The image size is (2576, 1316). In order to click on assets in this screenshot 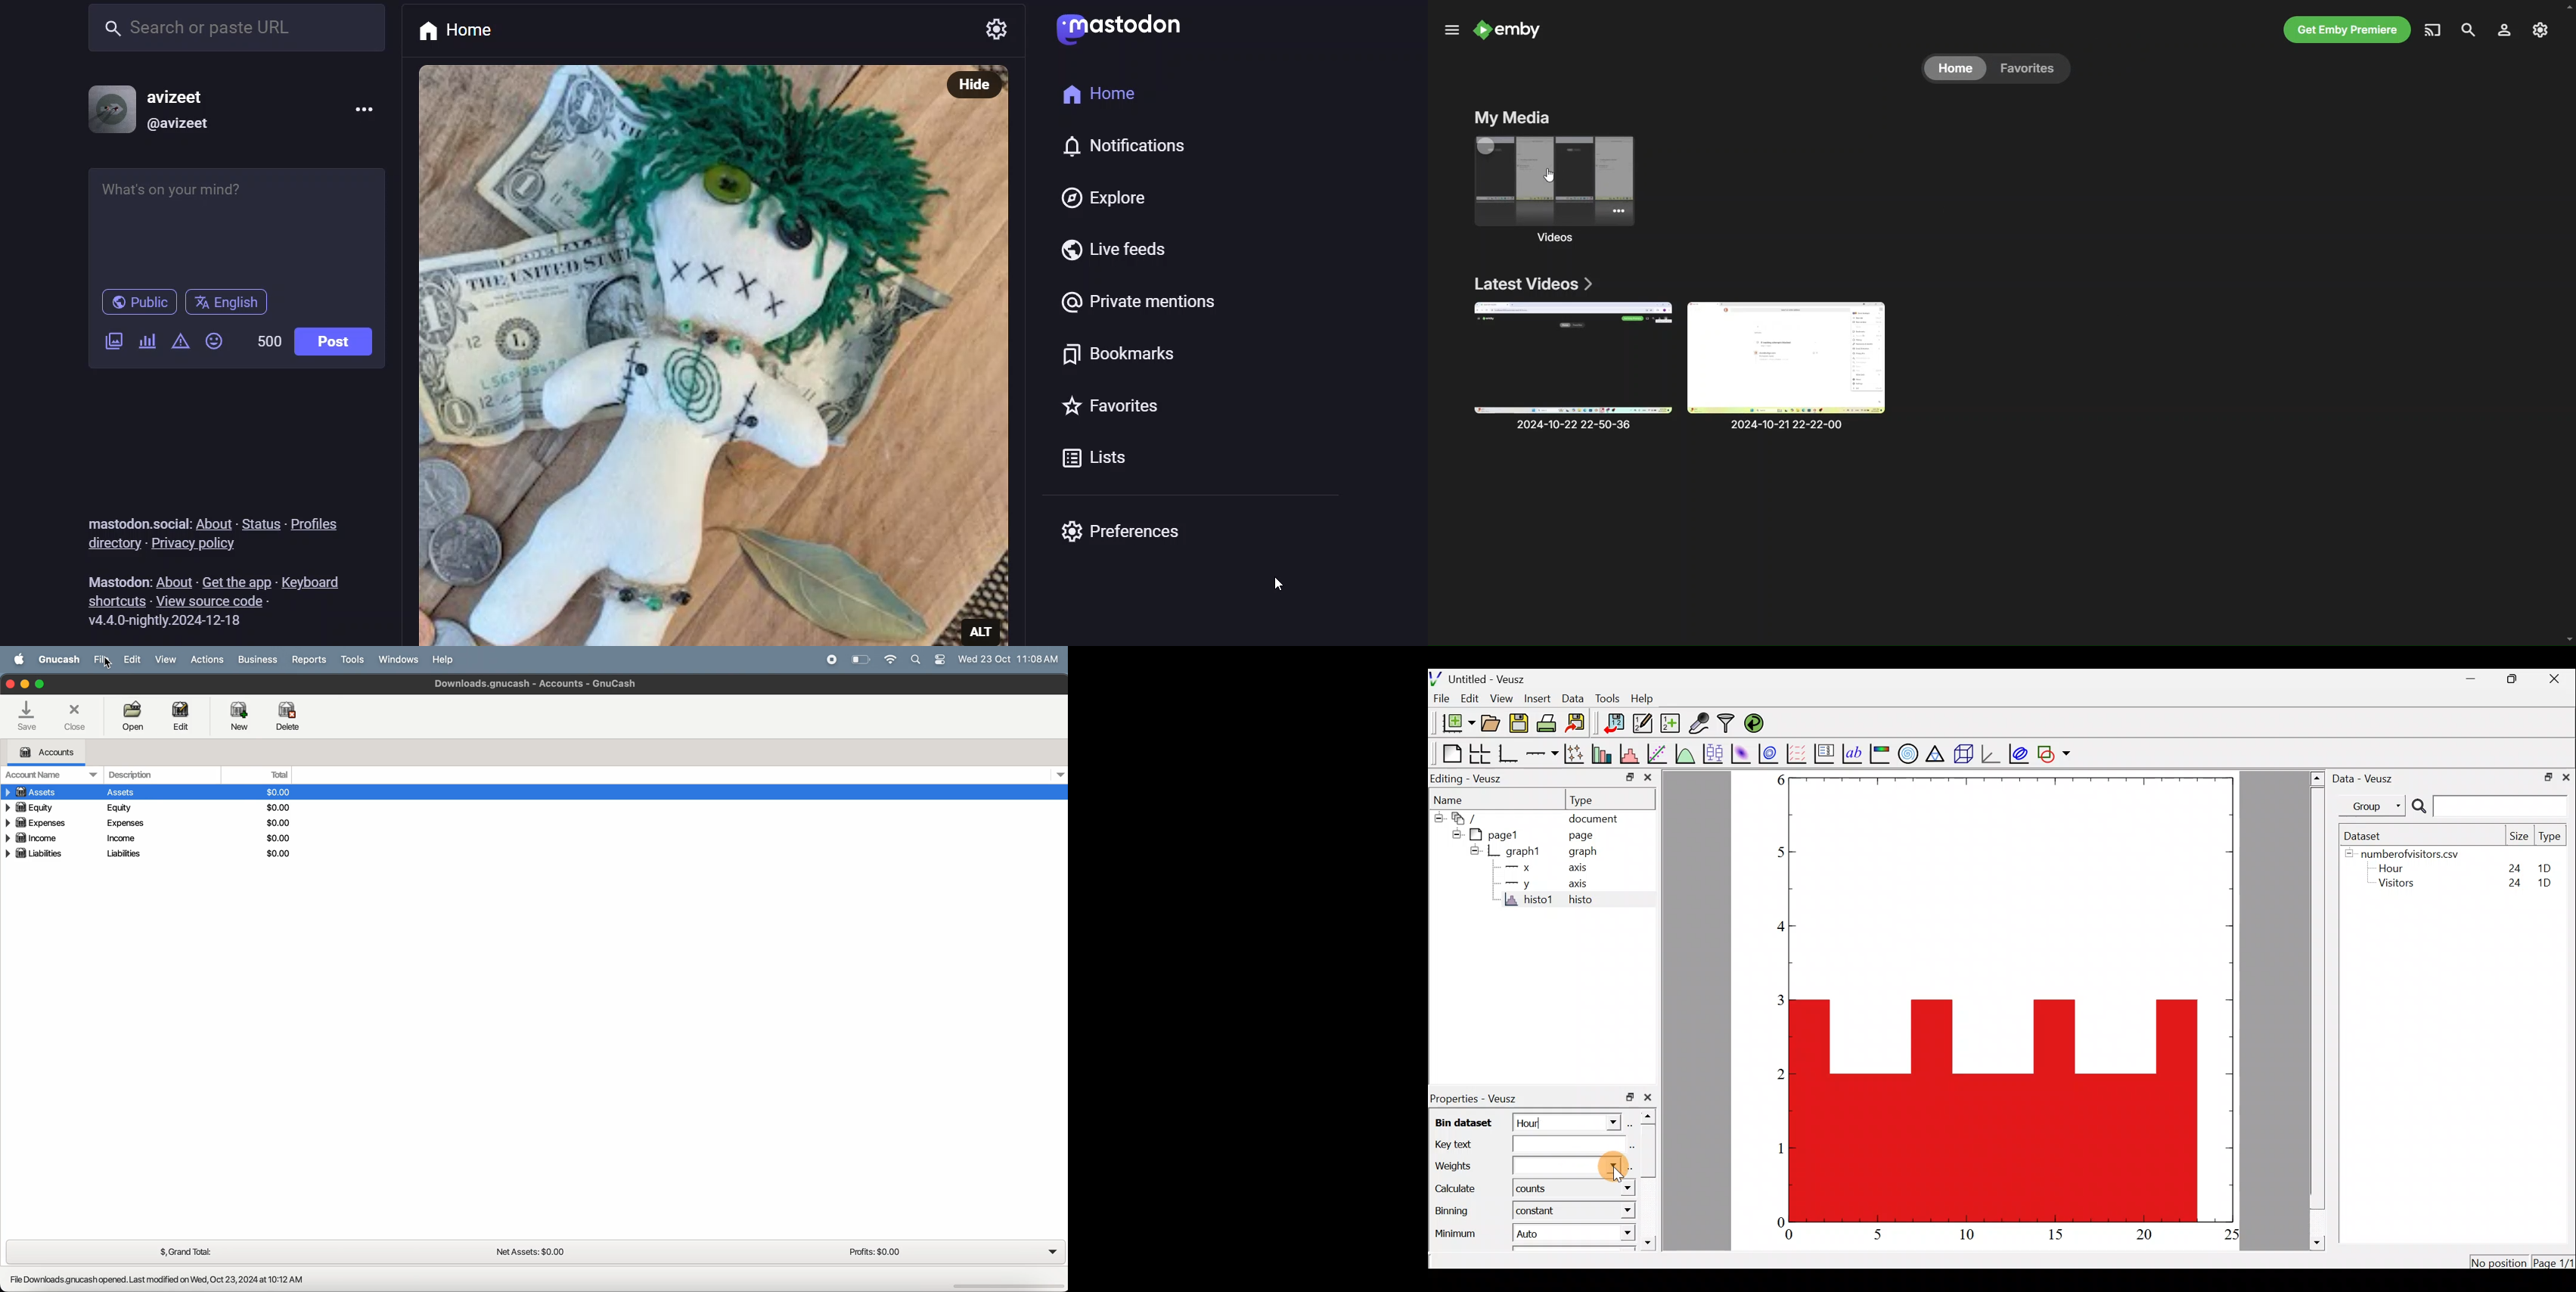, I will do `click(118, 794)`.